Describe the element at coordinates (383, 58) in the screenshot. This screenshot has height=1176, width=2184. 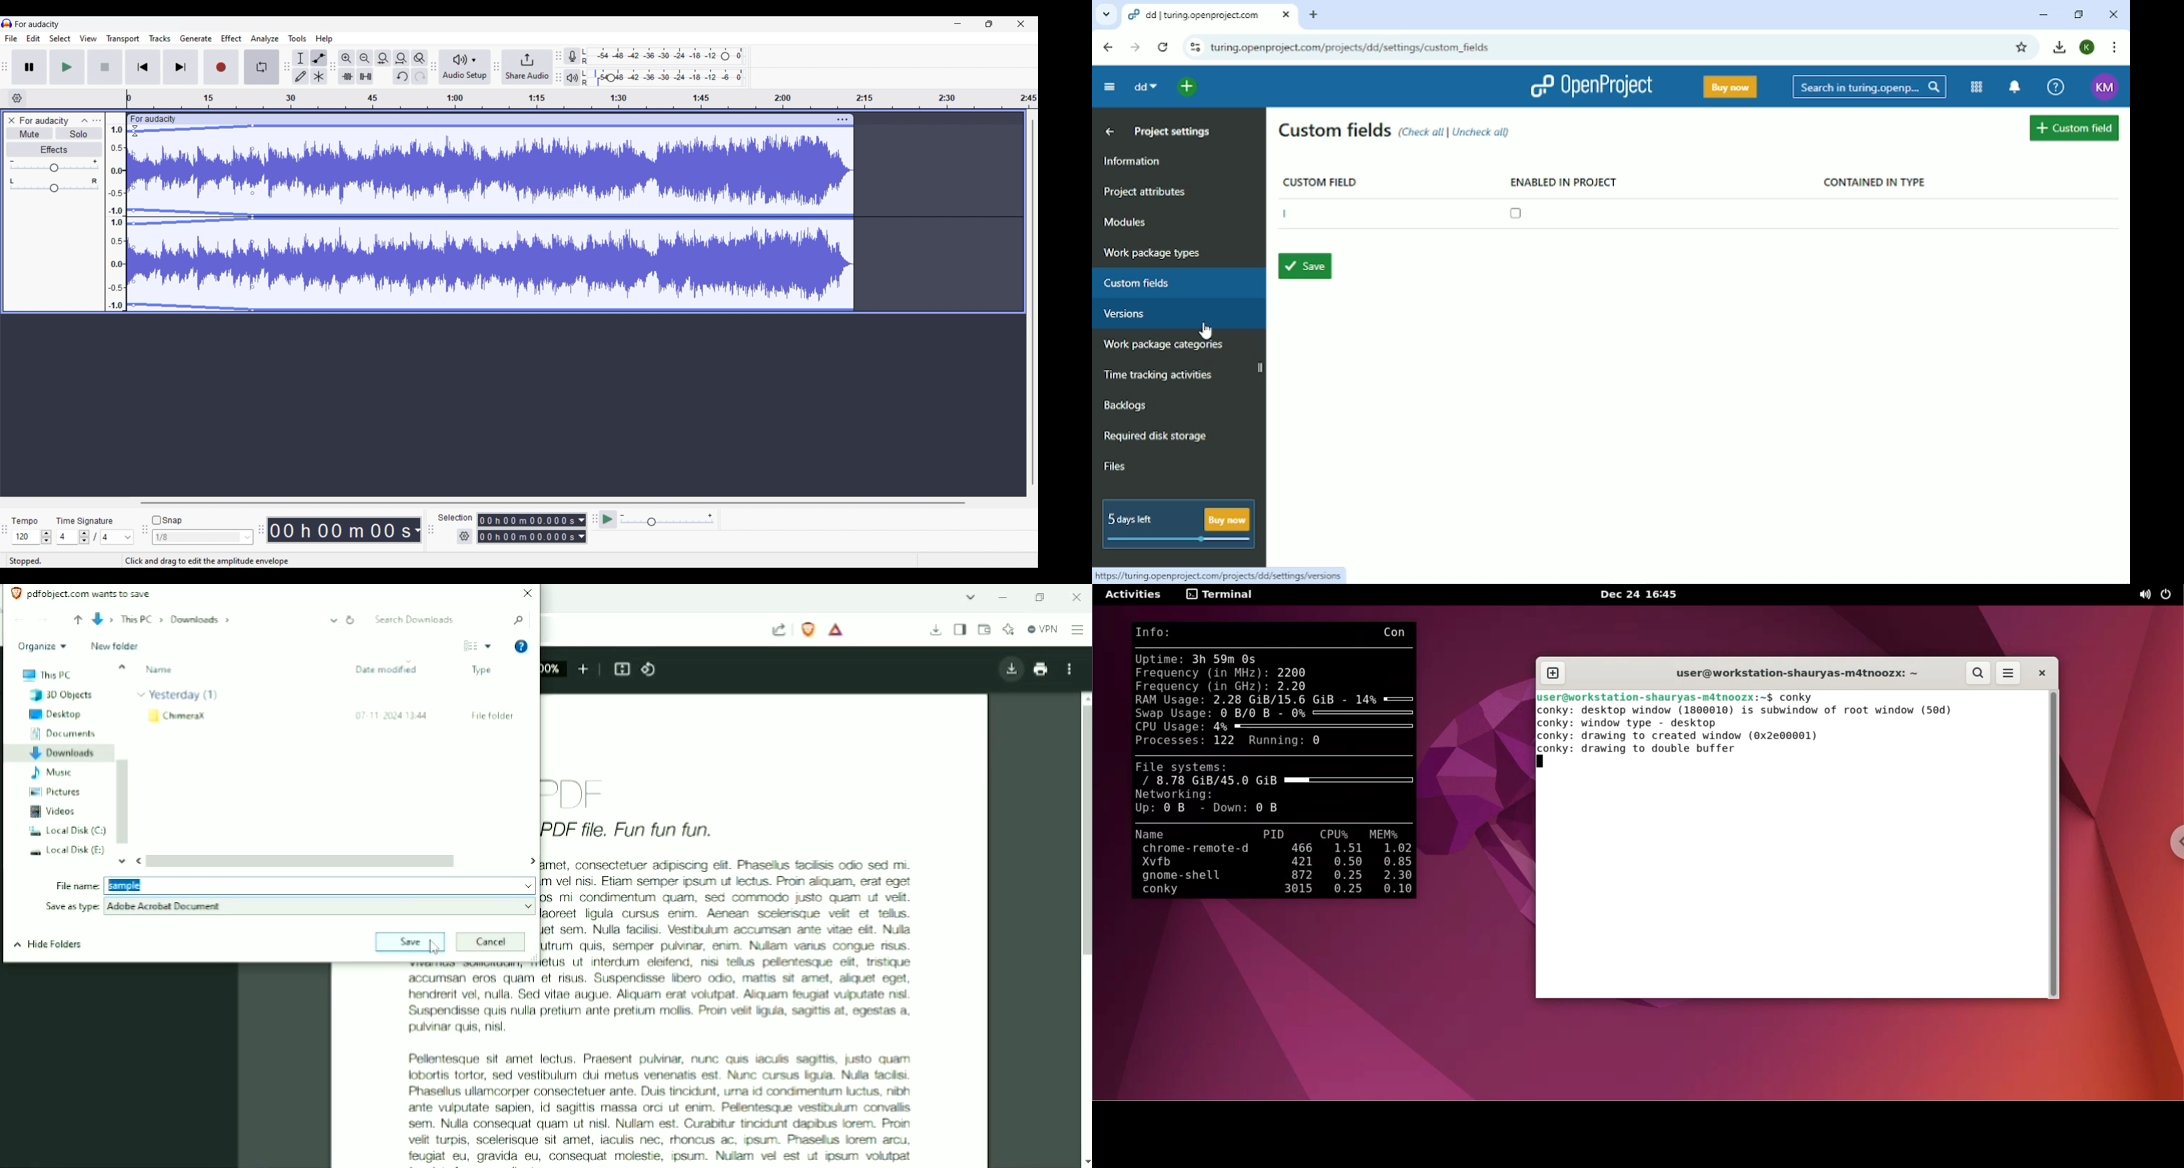
I see `Fit selection to width` at that location.